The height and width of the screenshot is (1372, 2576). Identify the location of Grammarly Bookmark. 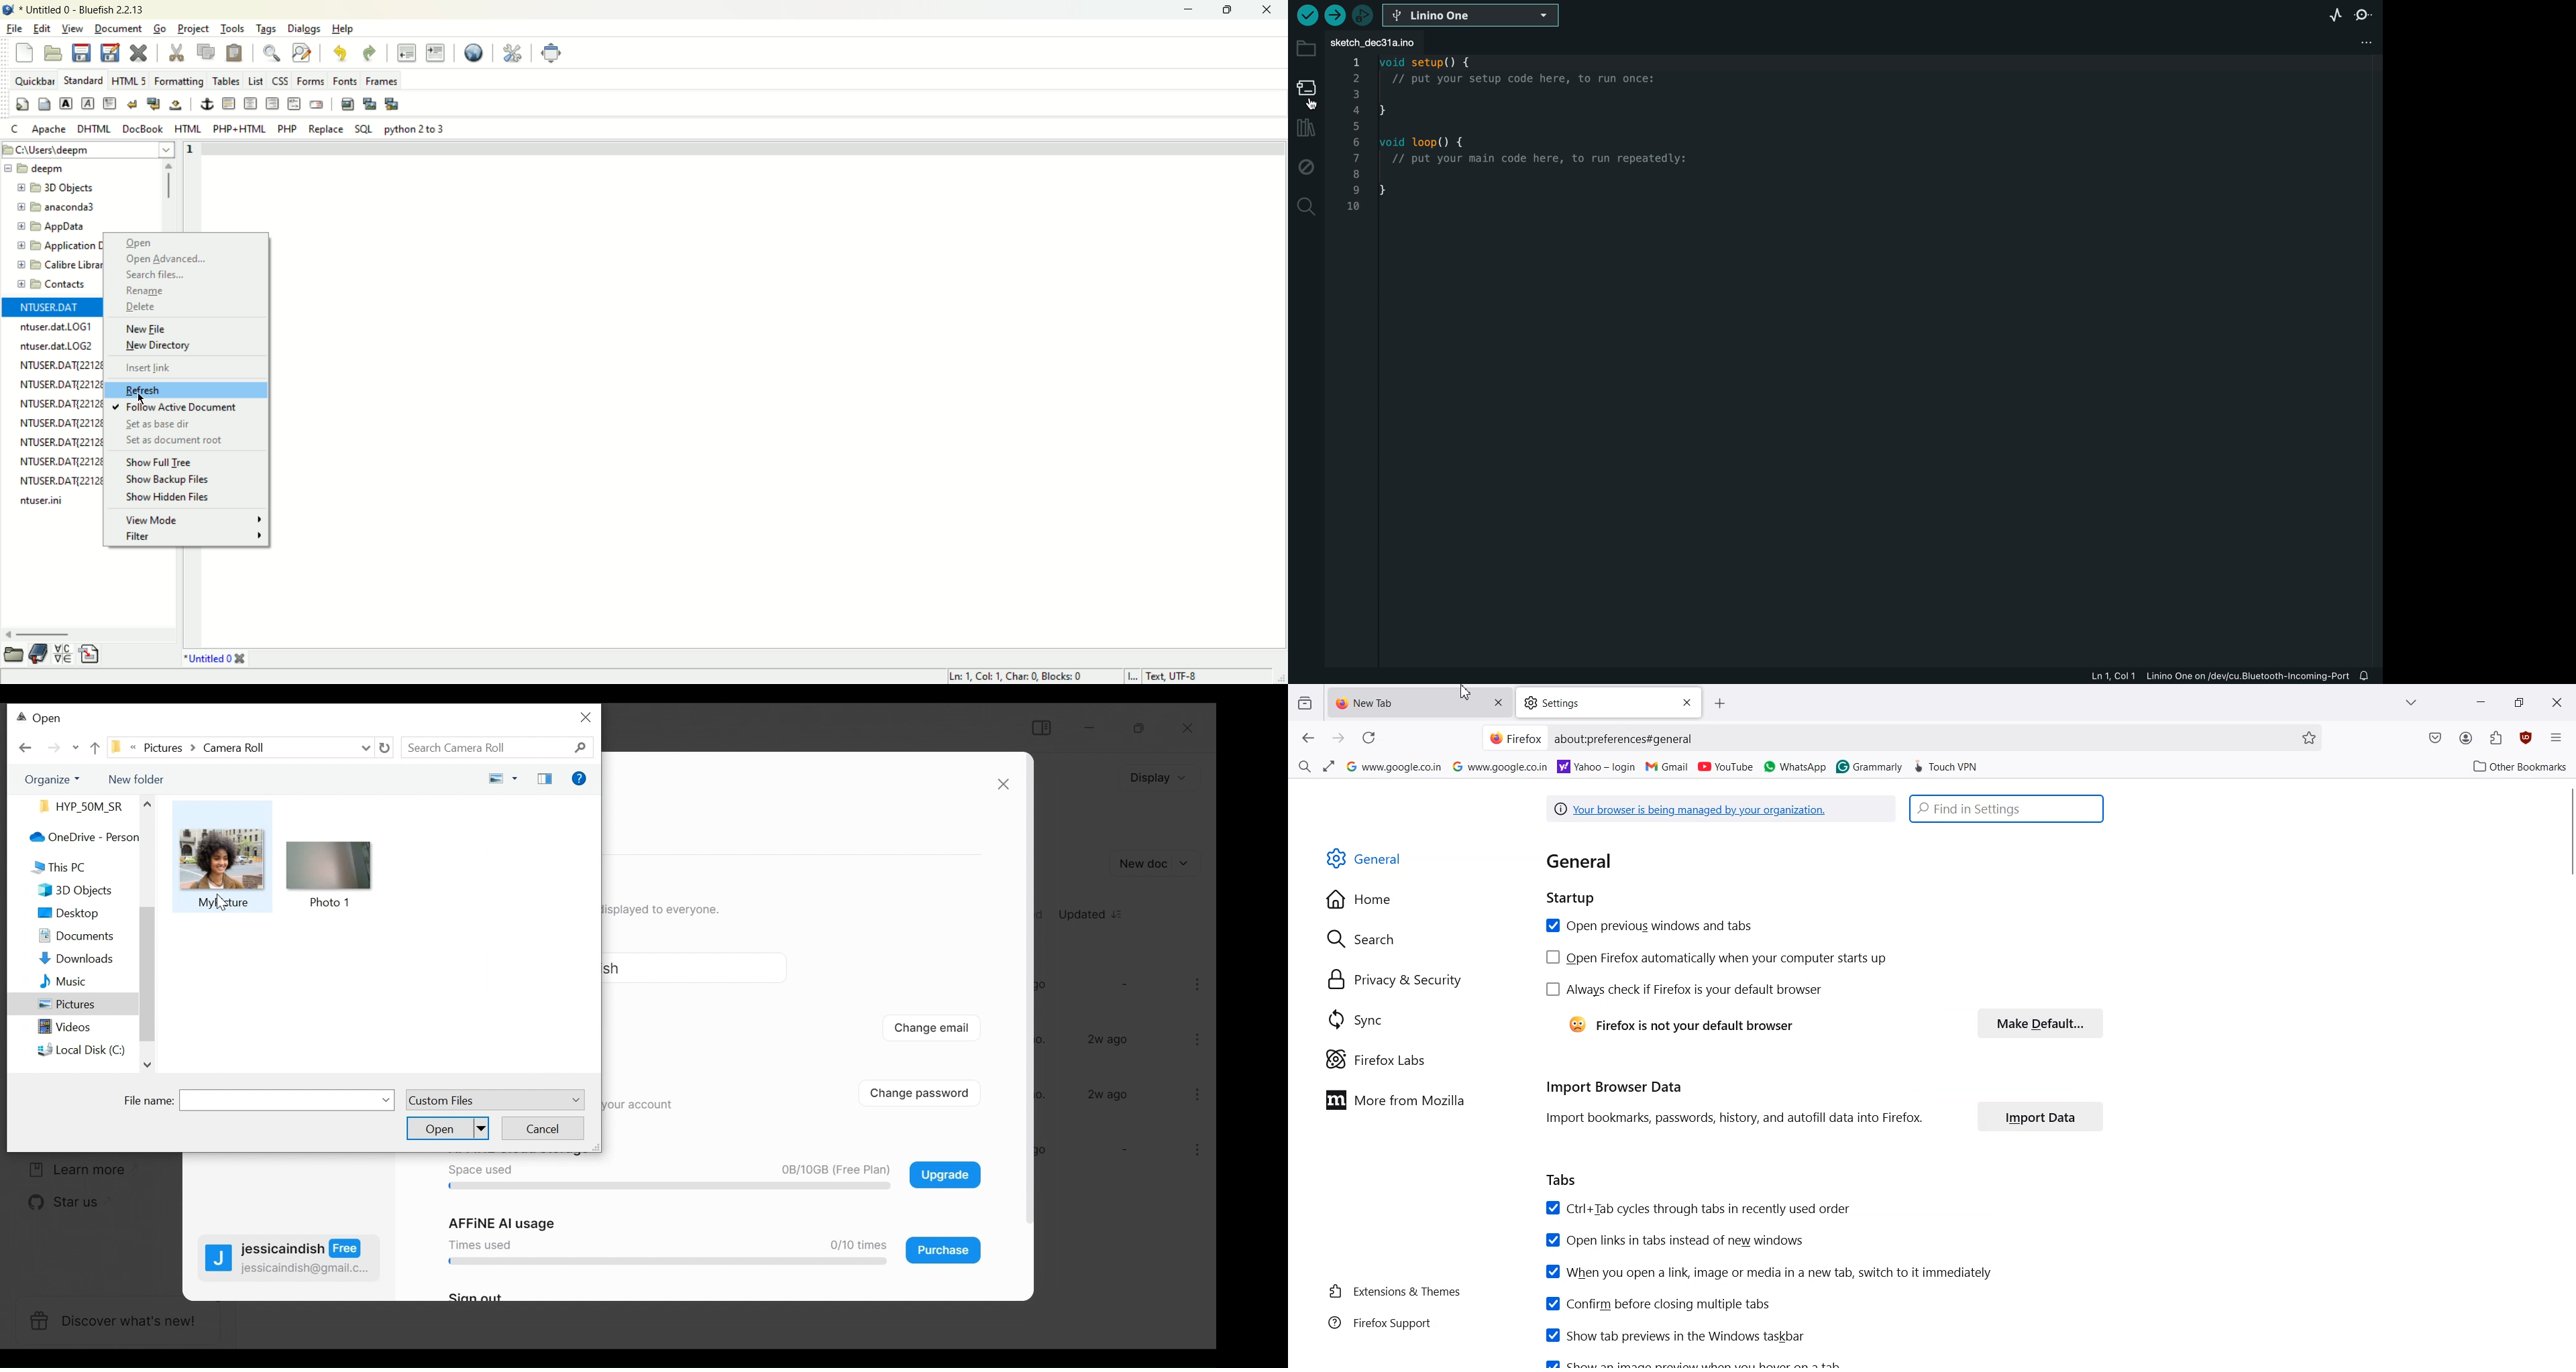
(1868, 765).